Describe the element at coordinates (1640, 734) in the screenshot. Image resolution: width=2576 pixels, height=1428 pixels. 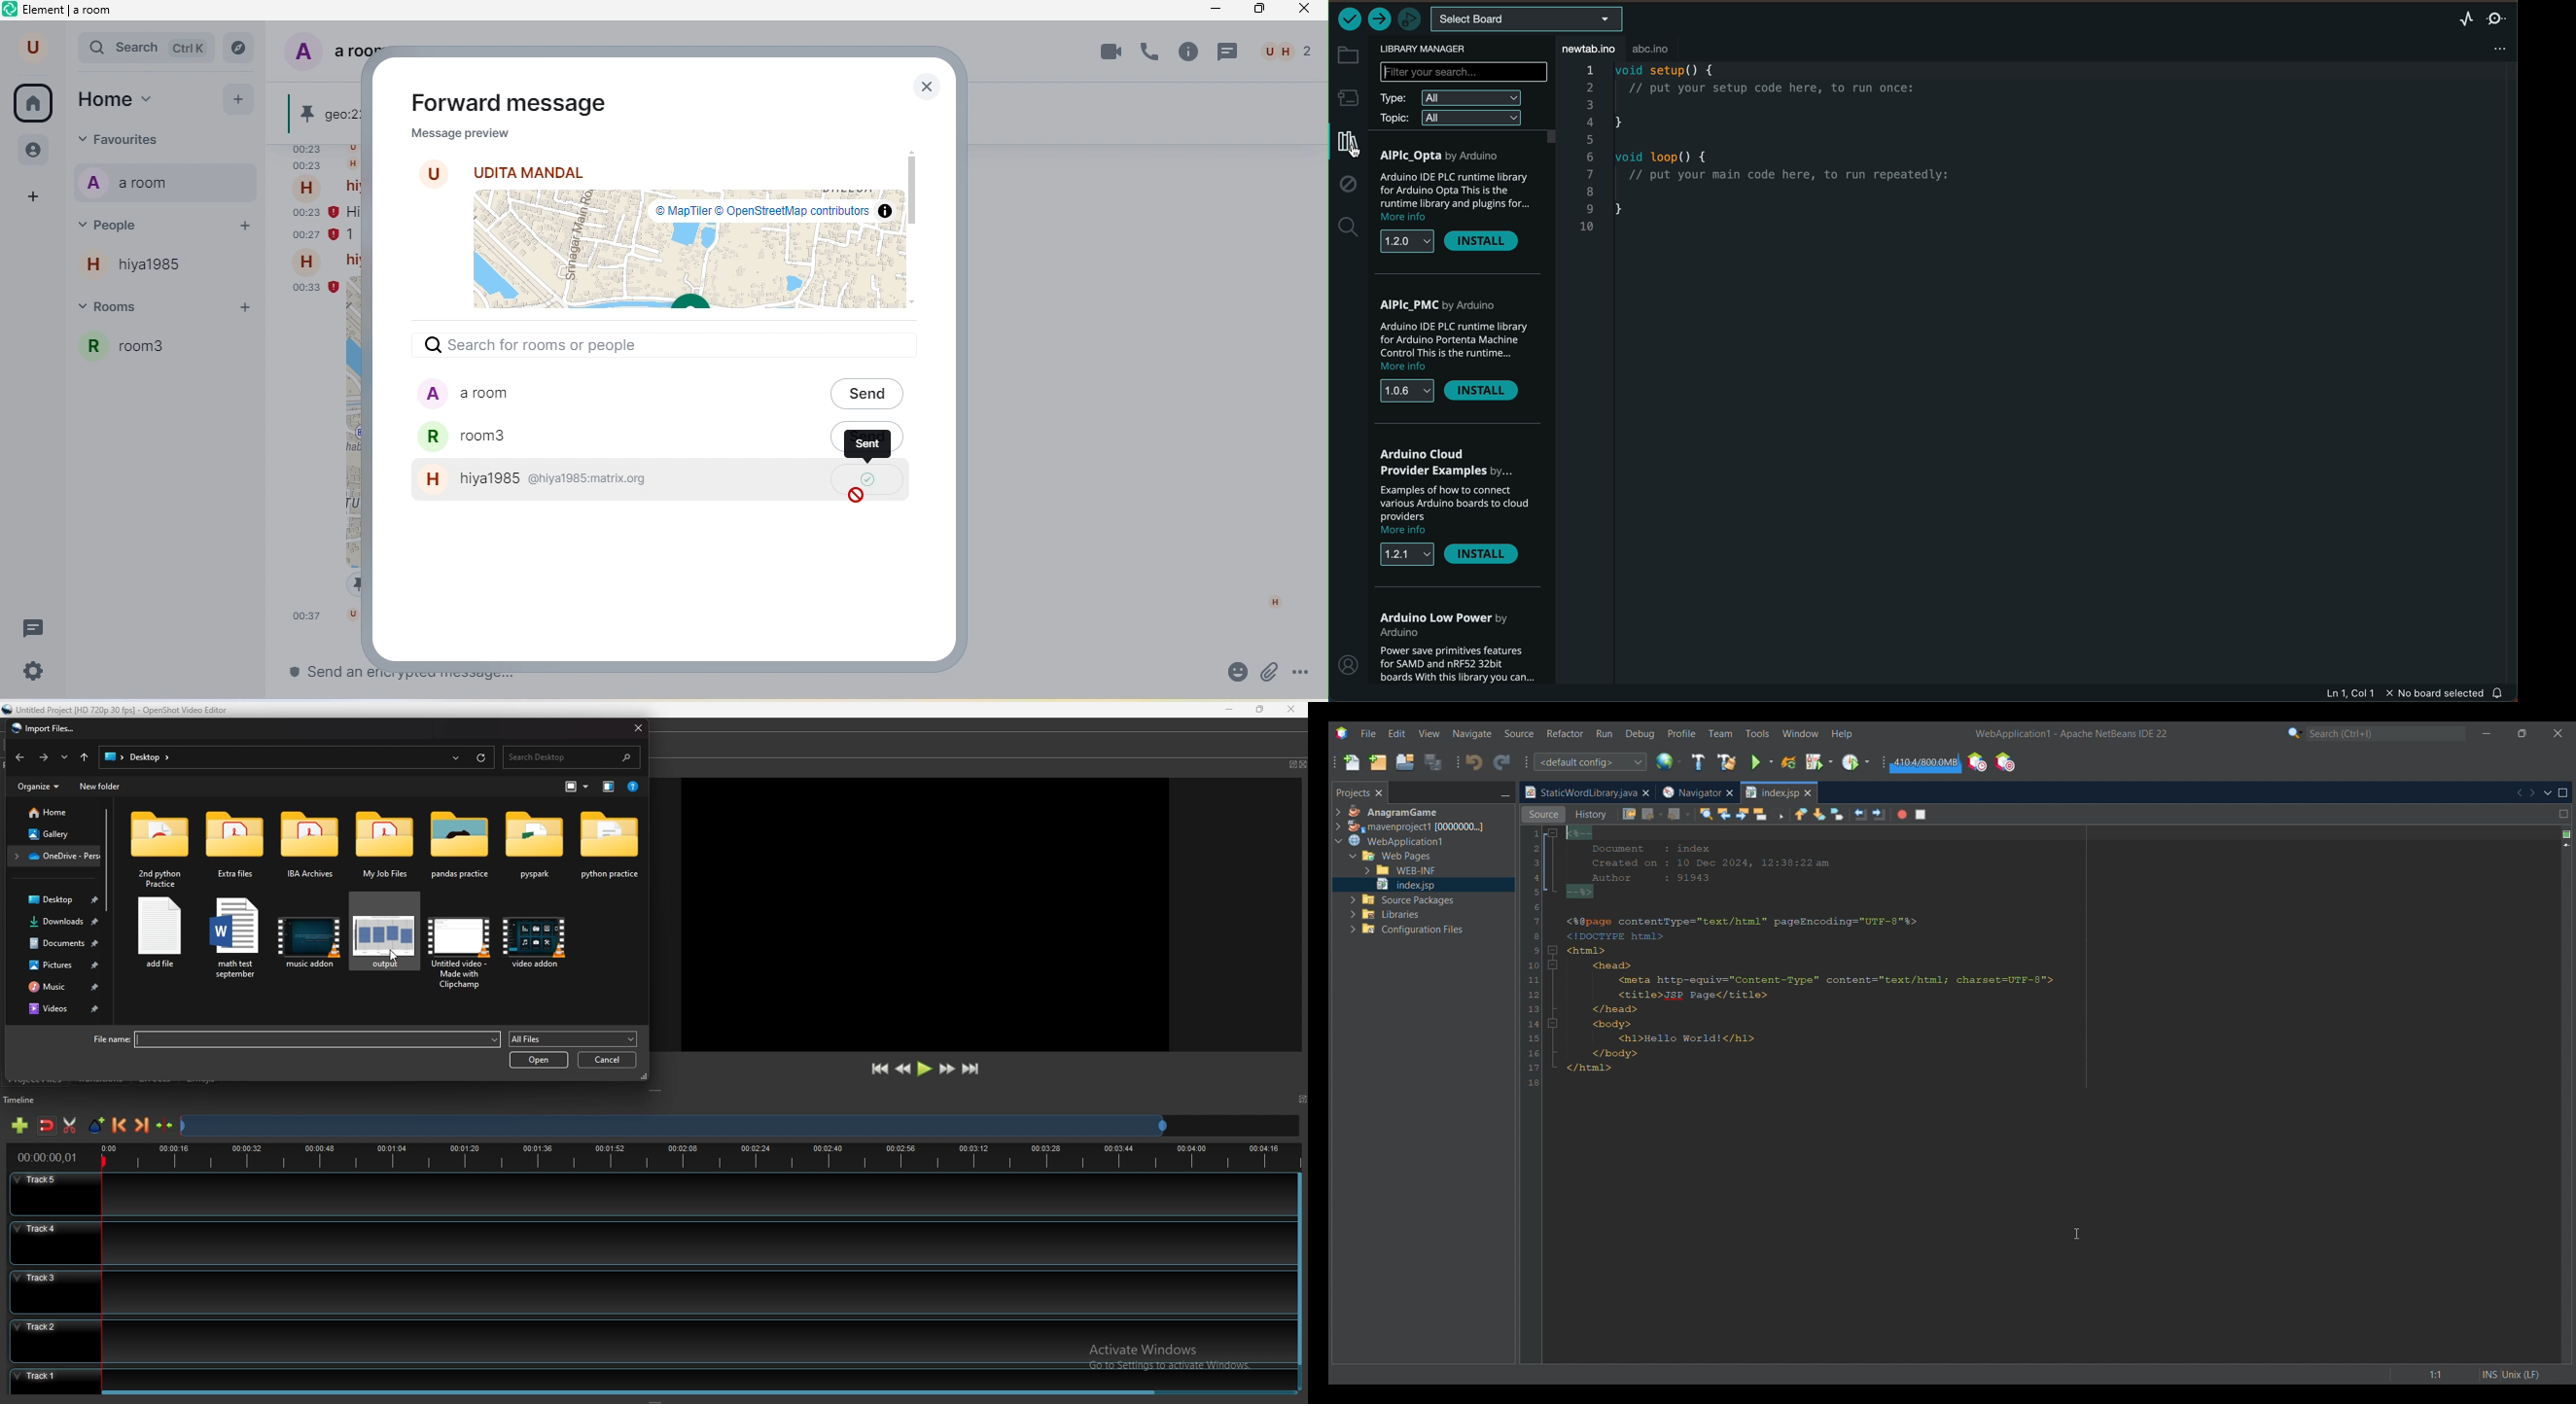
I see `Debug menu` at that location.